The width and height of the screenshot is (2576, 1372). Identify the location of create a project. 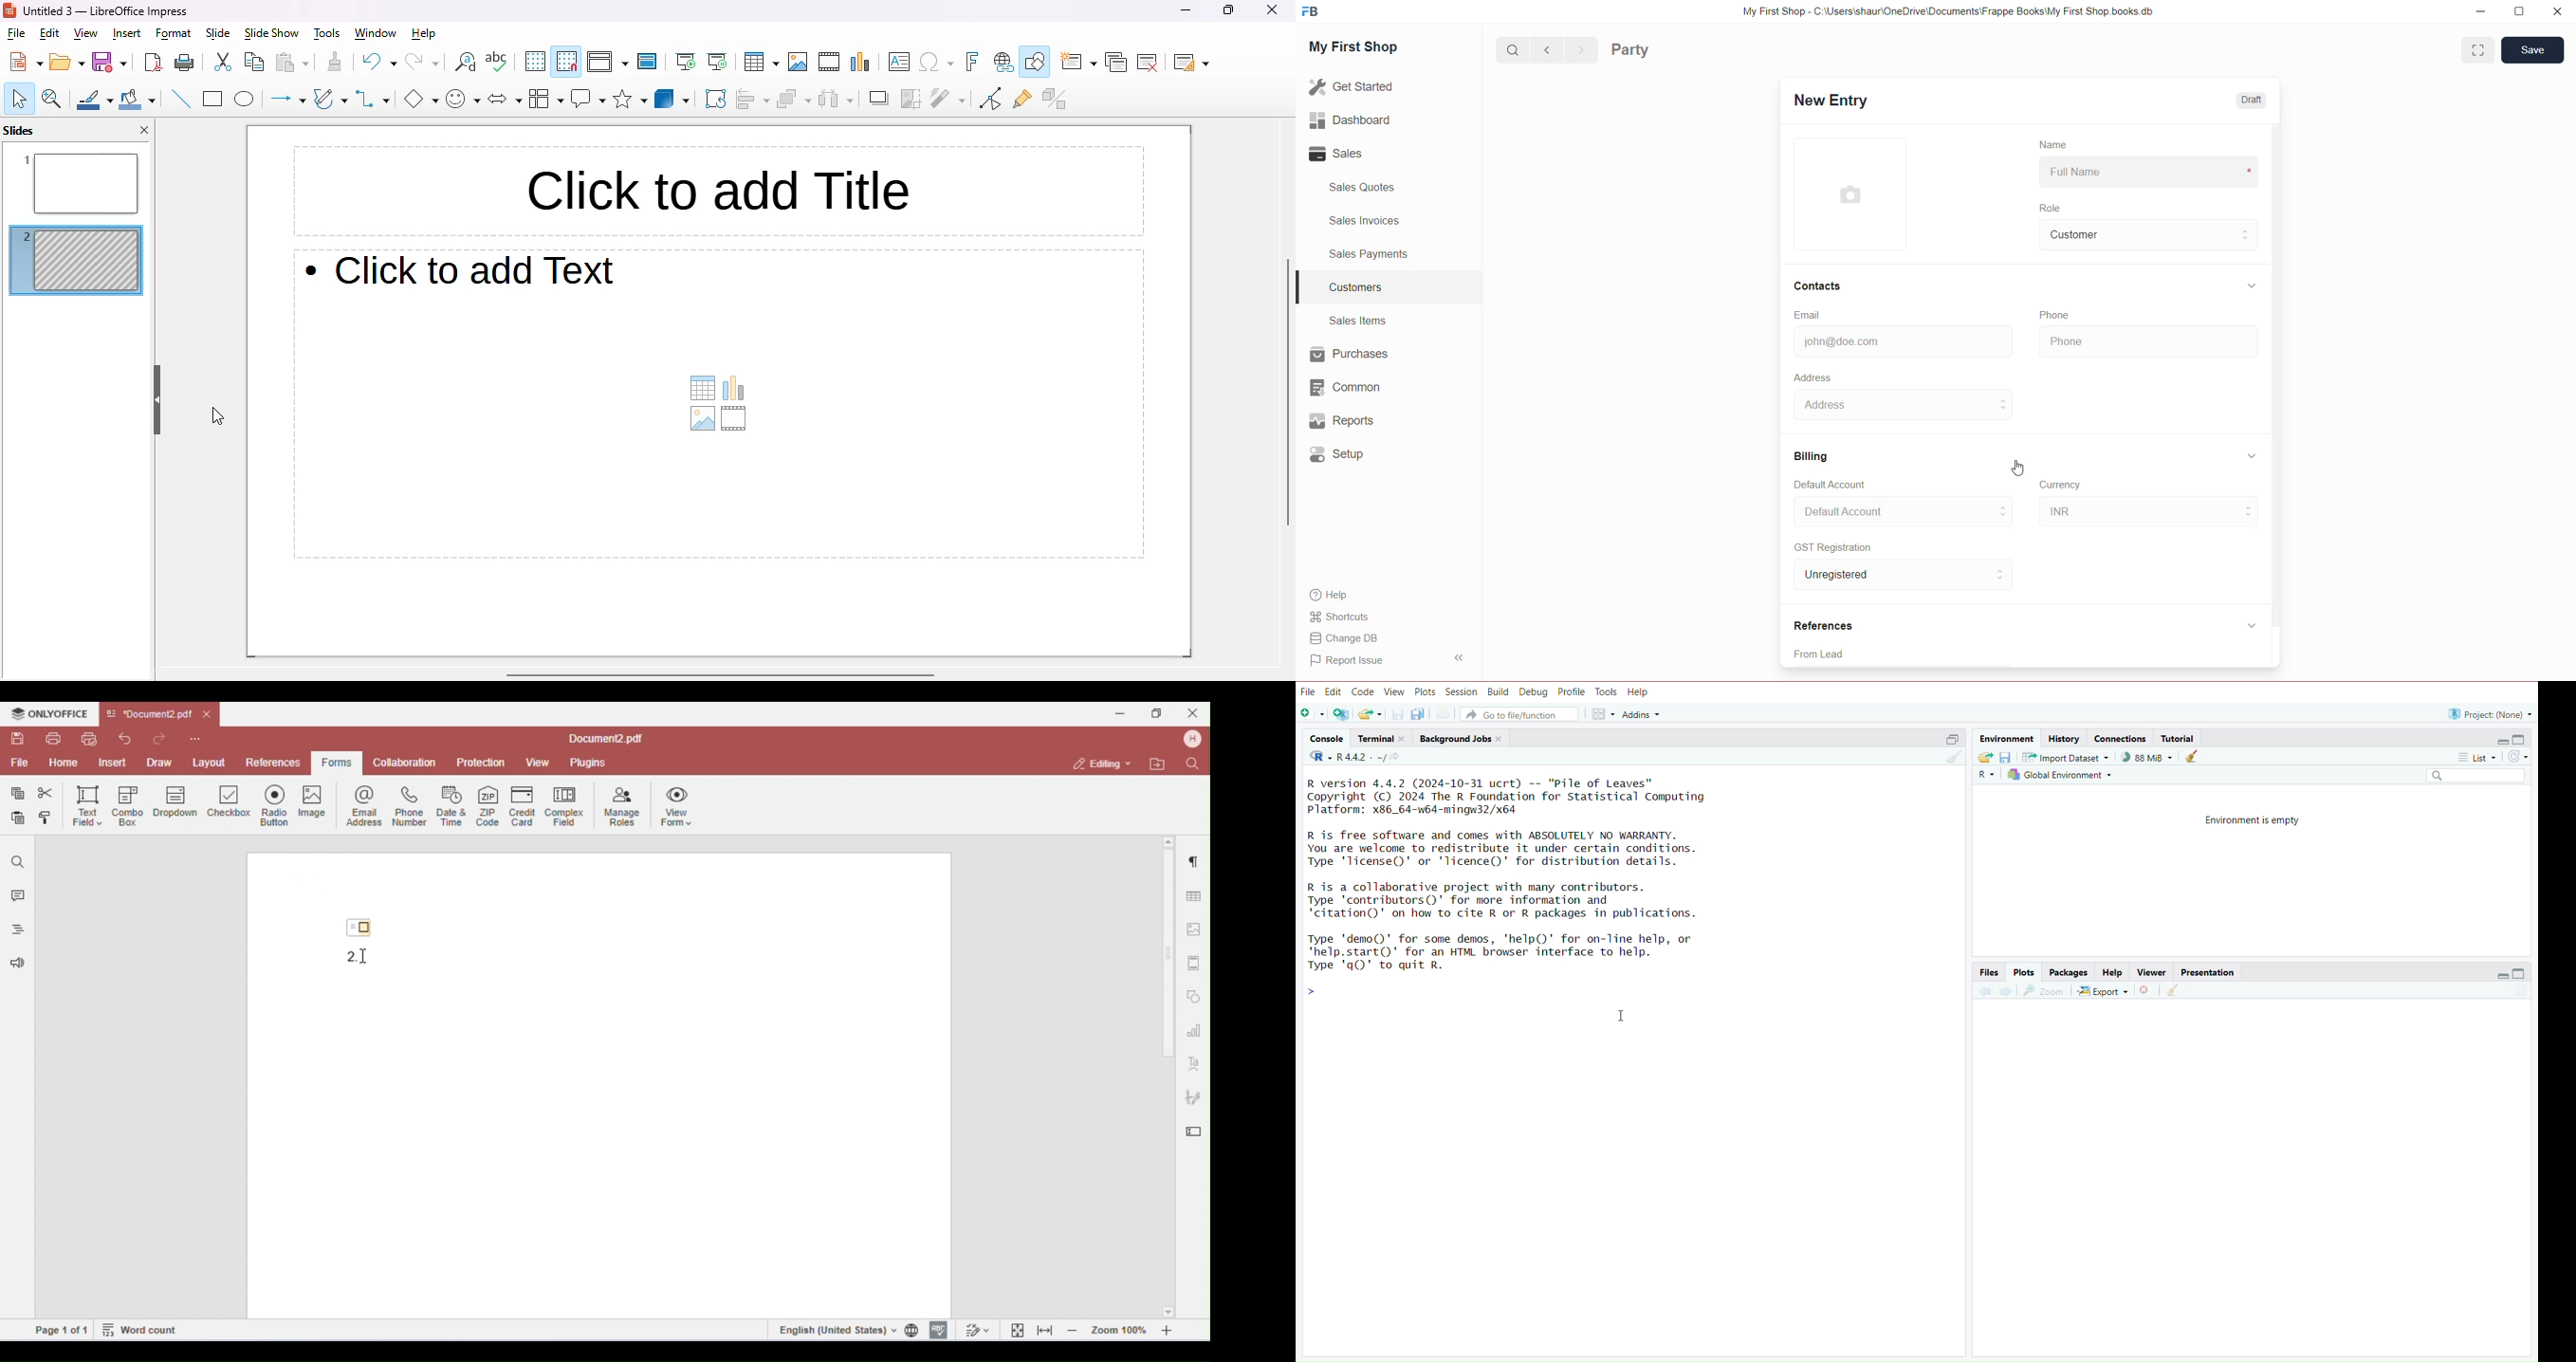
(1342, 715).